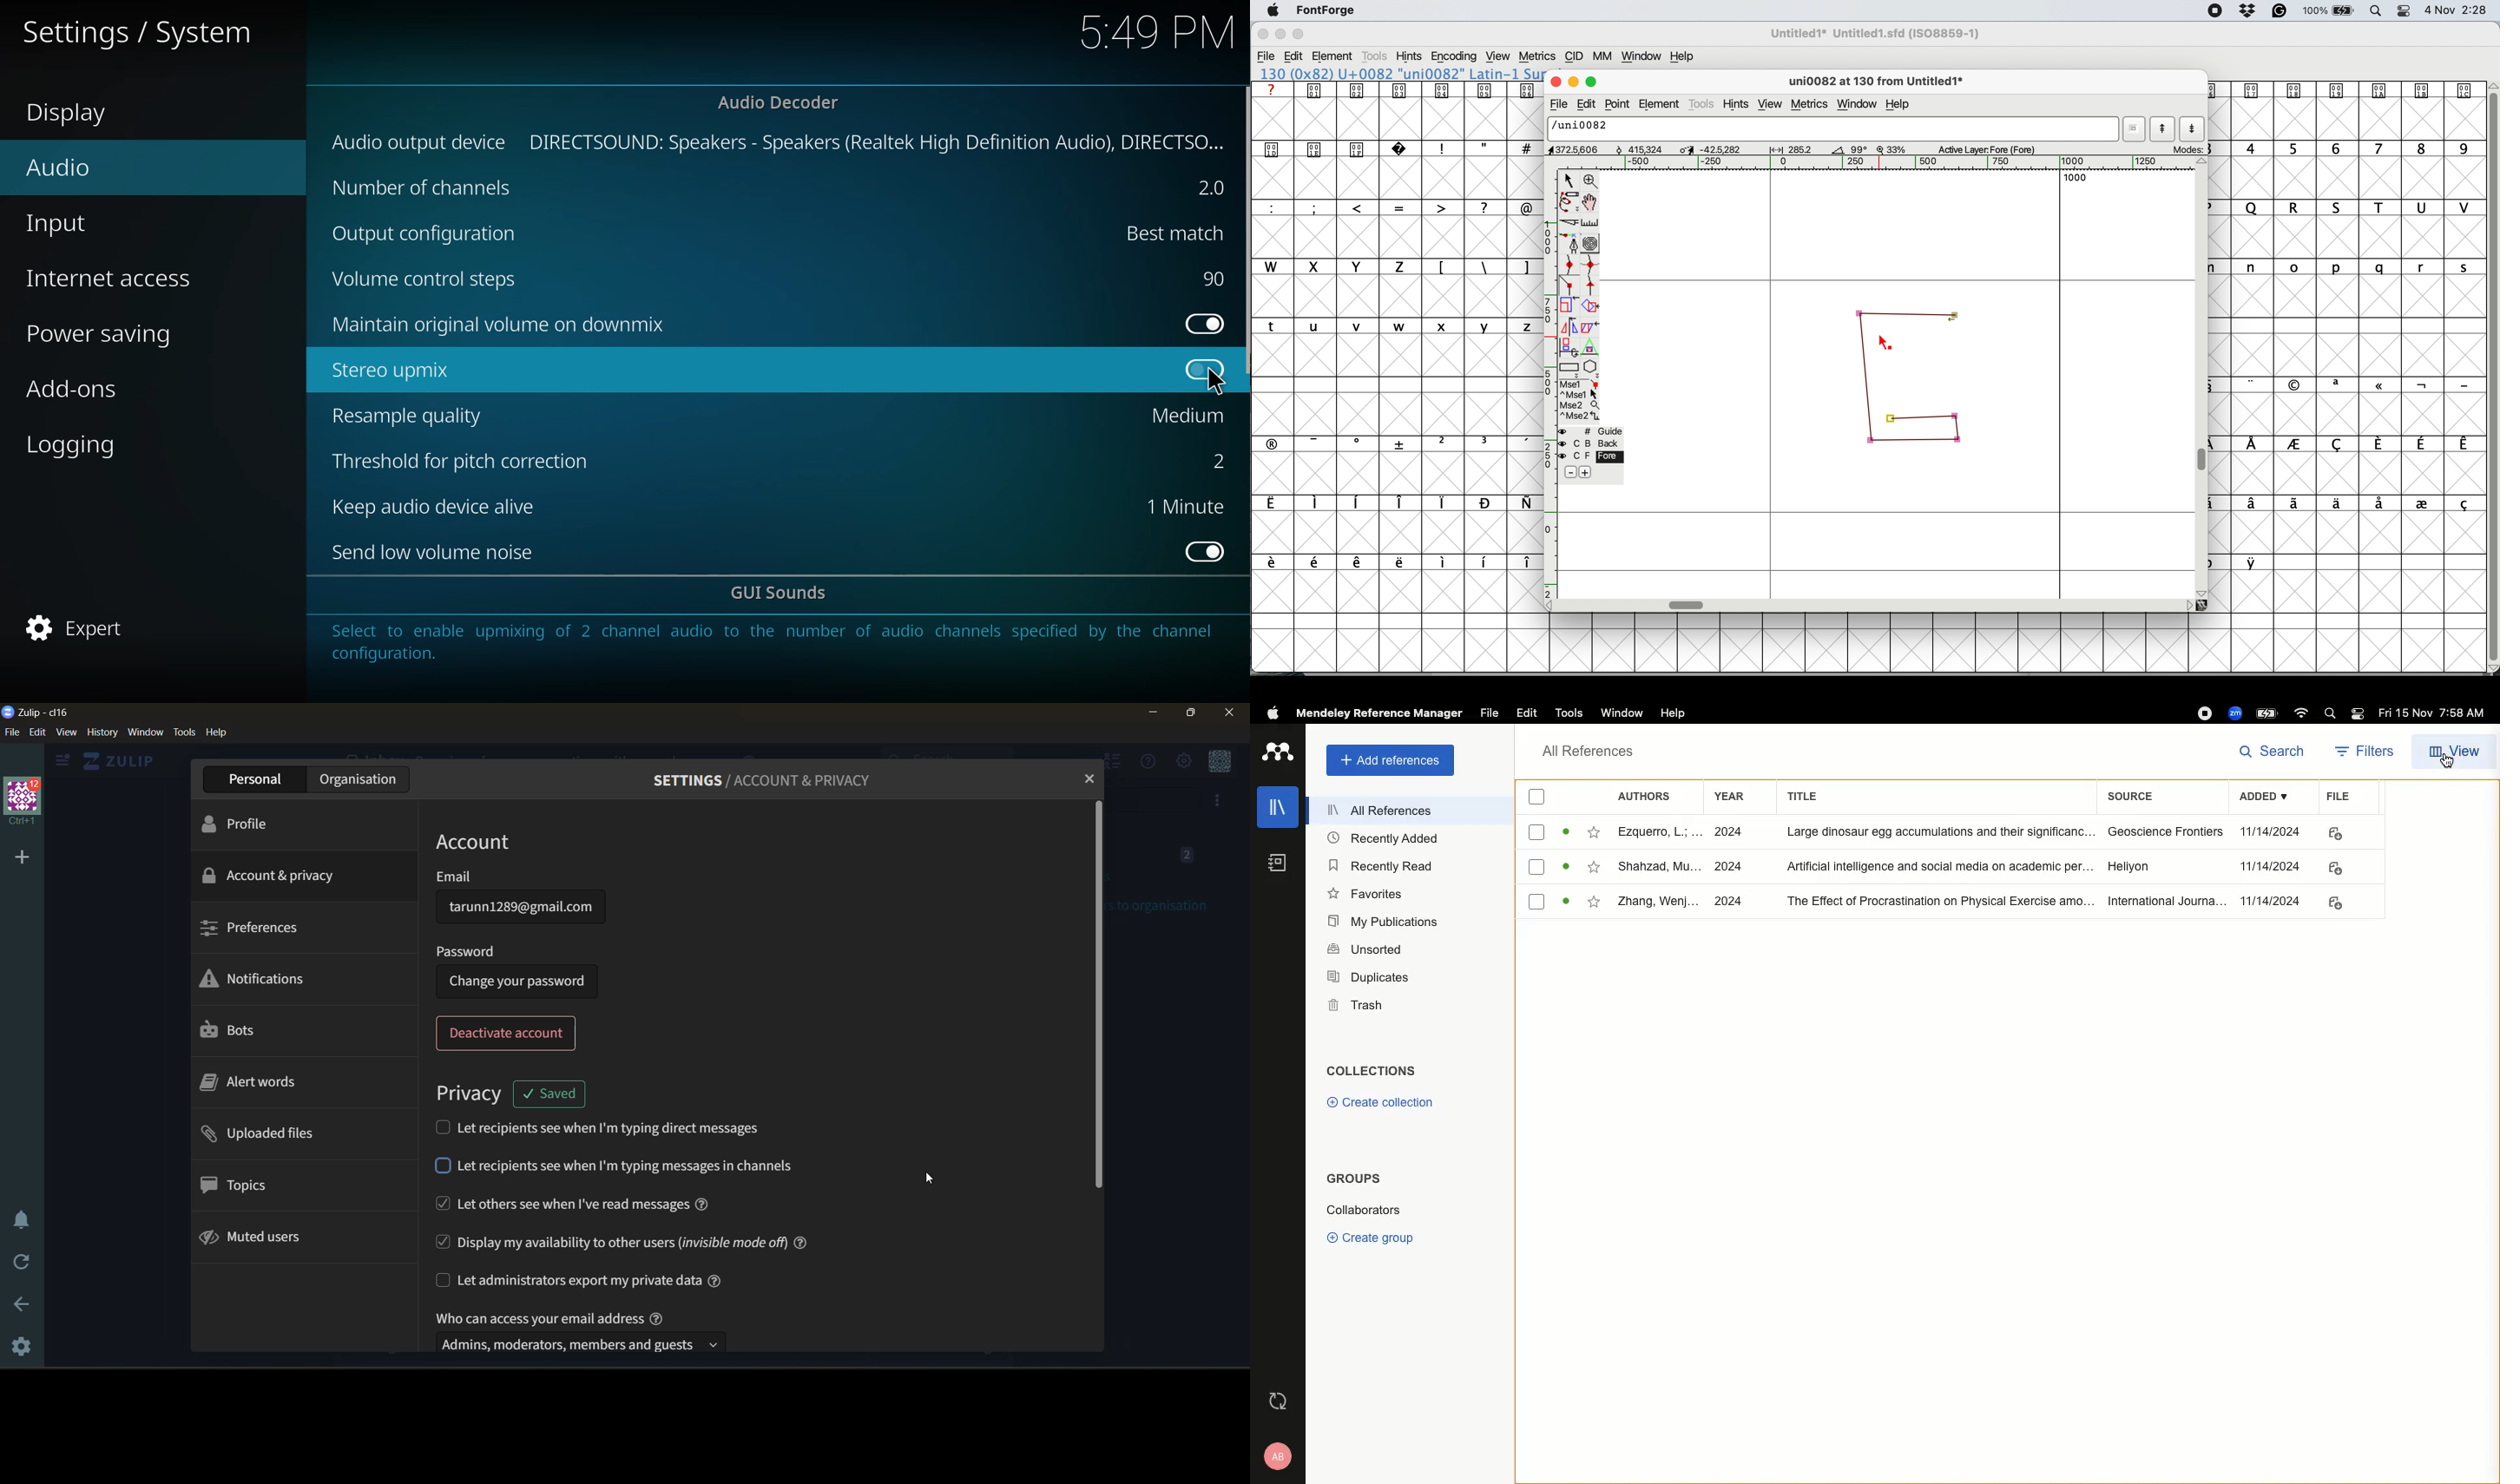 The height and width of the screenshot is (1484, 2520). I want to click on input, so click(68, 224).